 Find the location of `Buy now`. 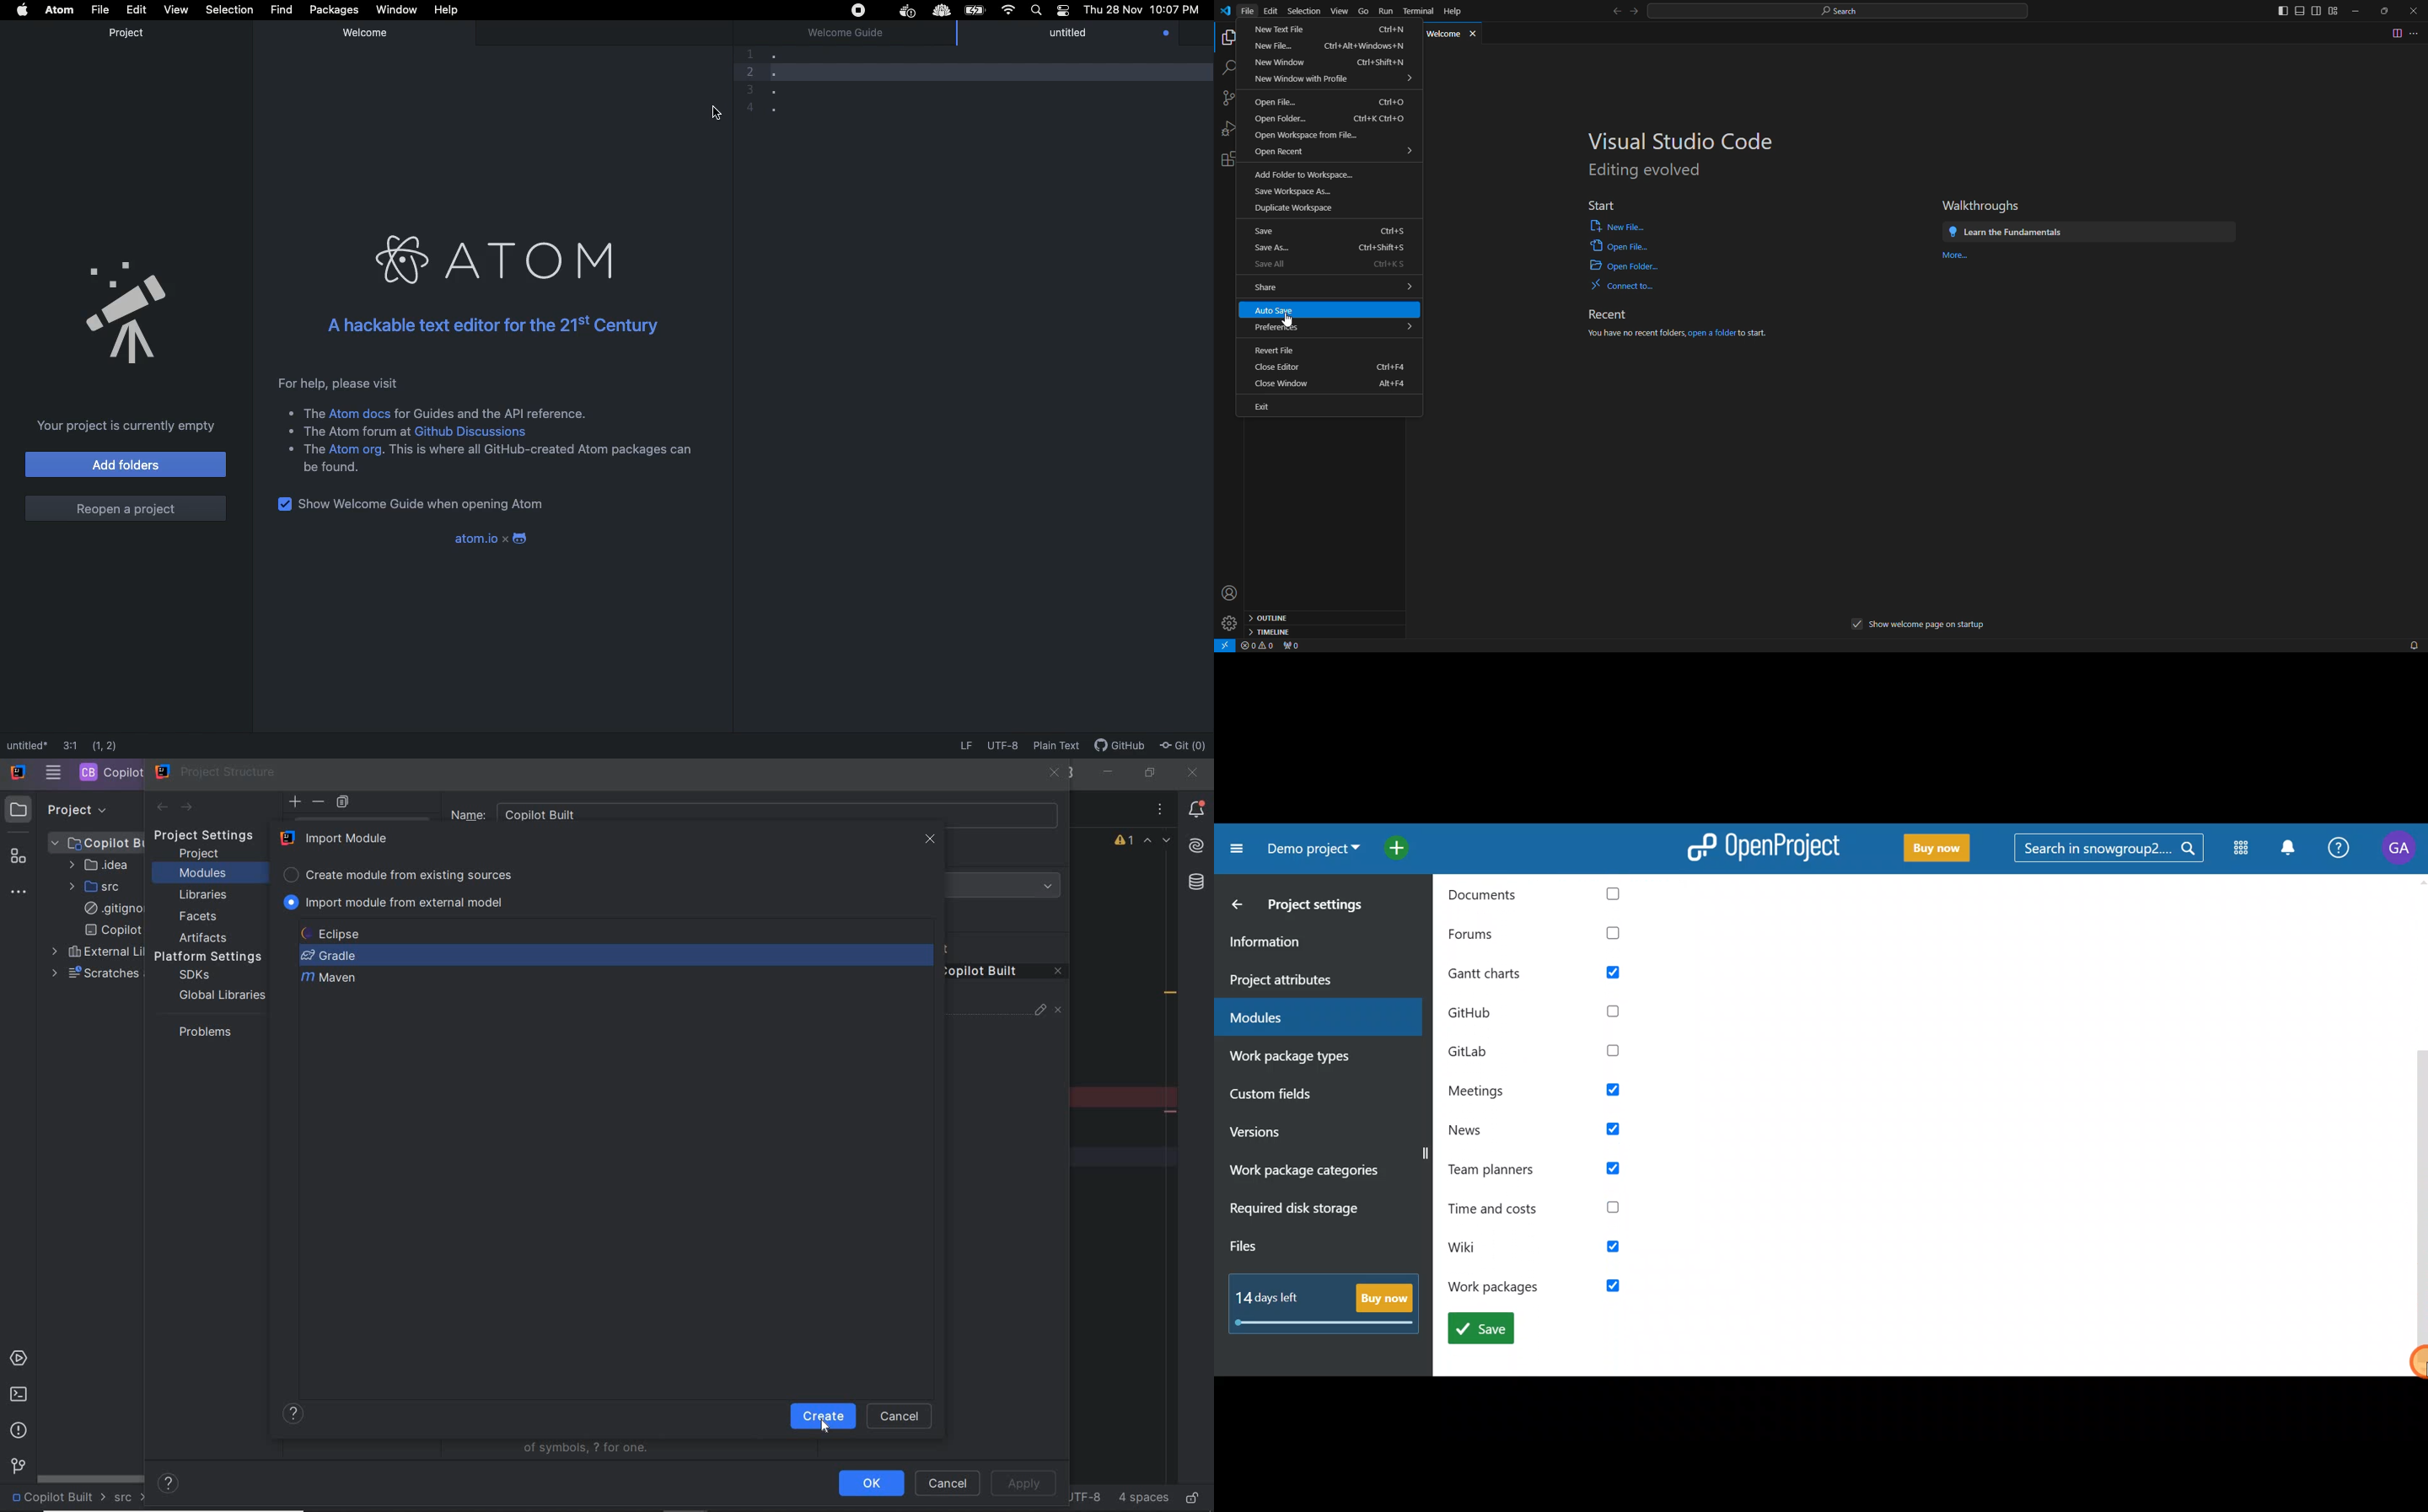

Buy now is located at coordinates (1939, 850).